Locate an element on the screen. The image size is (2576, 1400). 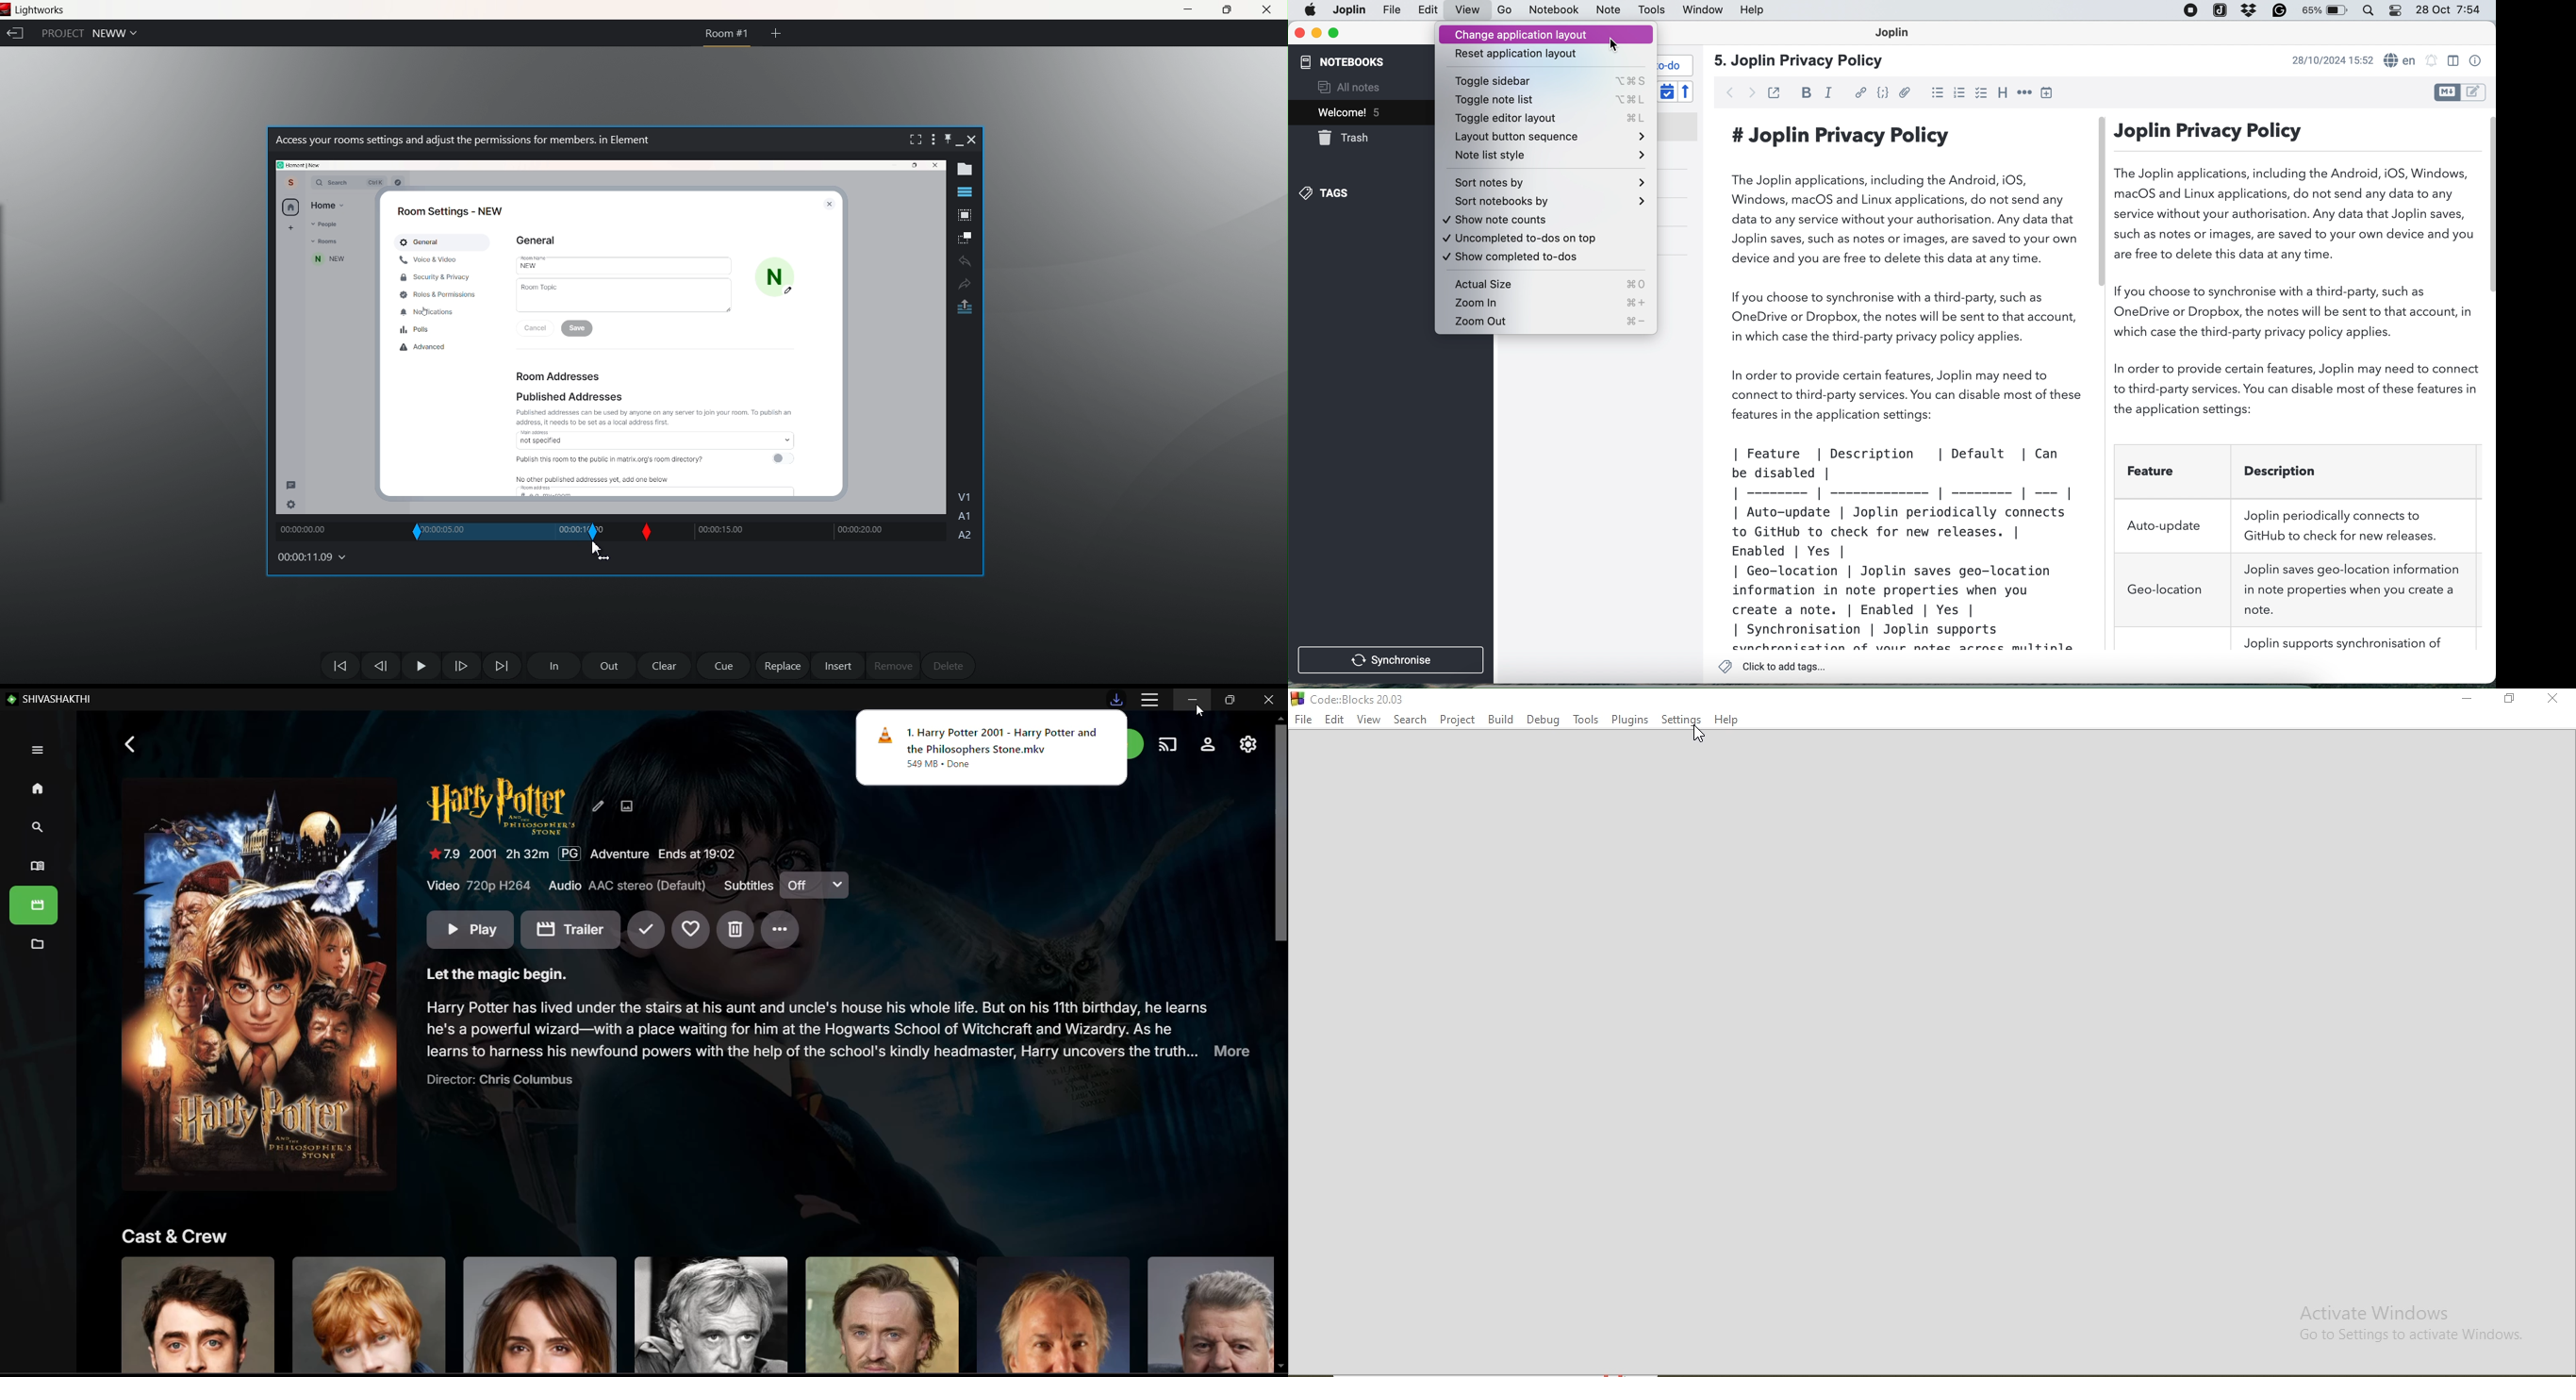
current open note is located at coordinates (1348, 112).